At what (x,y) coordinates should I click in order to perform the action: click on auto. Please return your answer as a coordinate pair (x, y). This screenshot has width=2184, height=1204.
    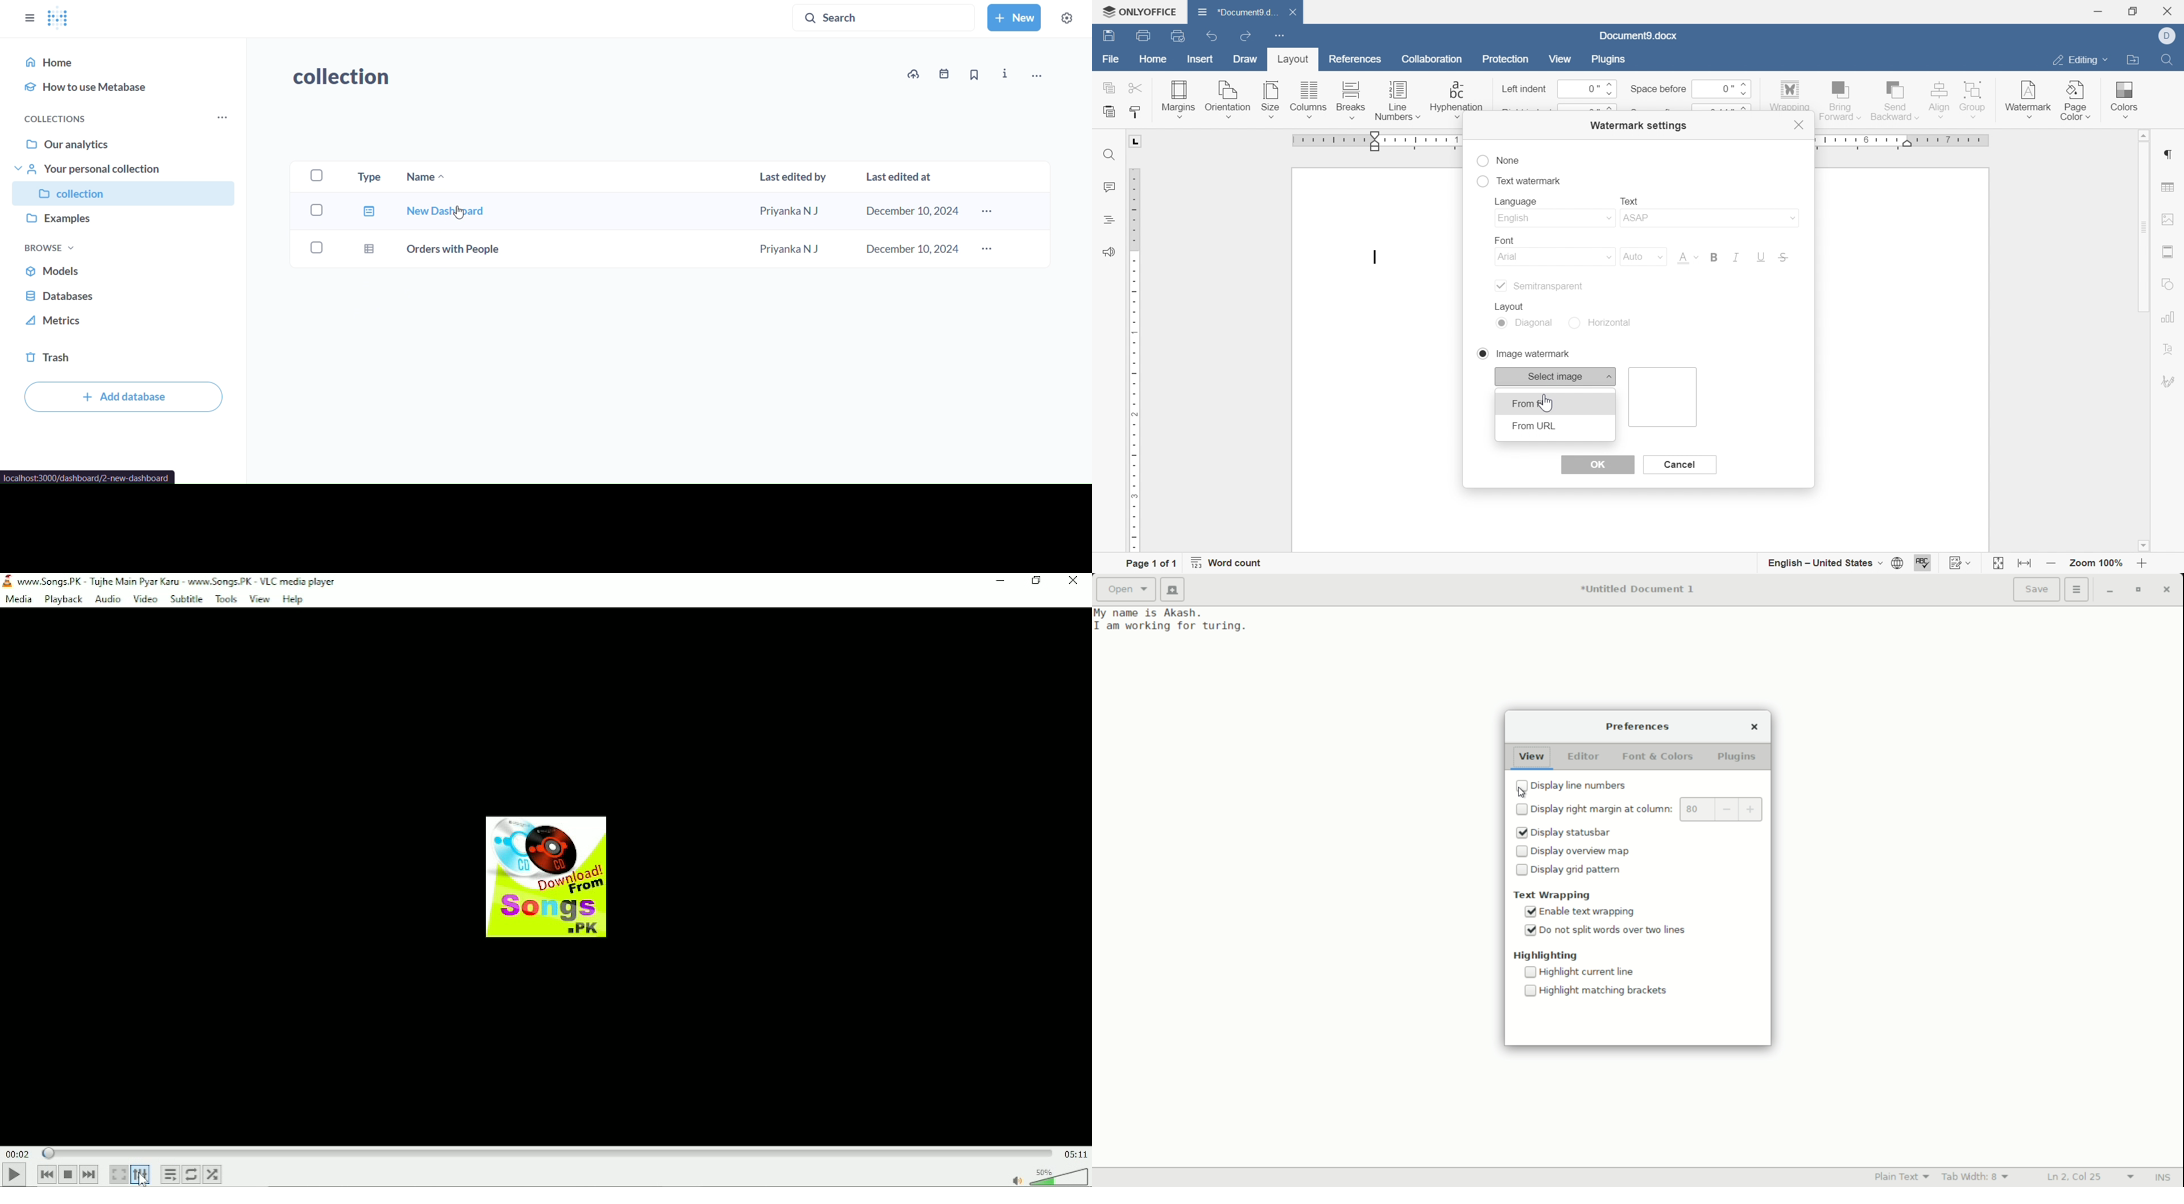
    Looking at the image, I should click on (1640, 257).